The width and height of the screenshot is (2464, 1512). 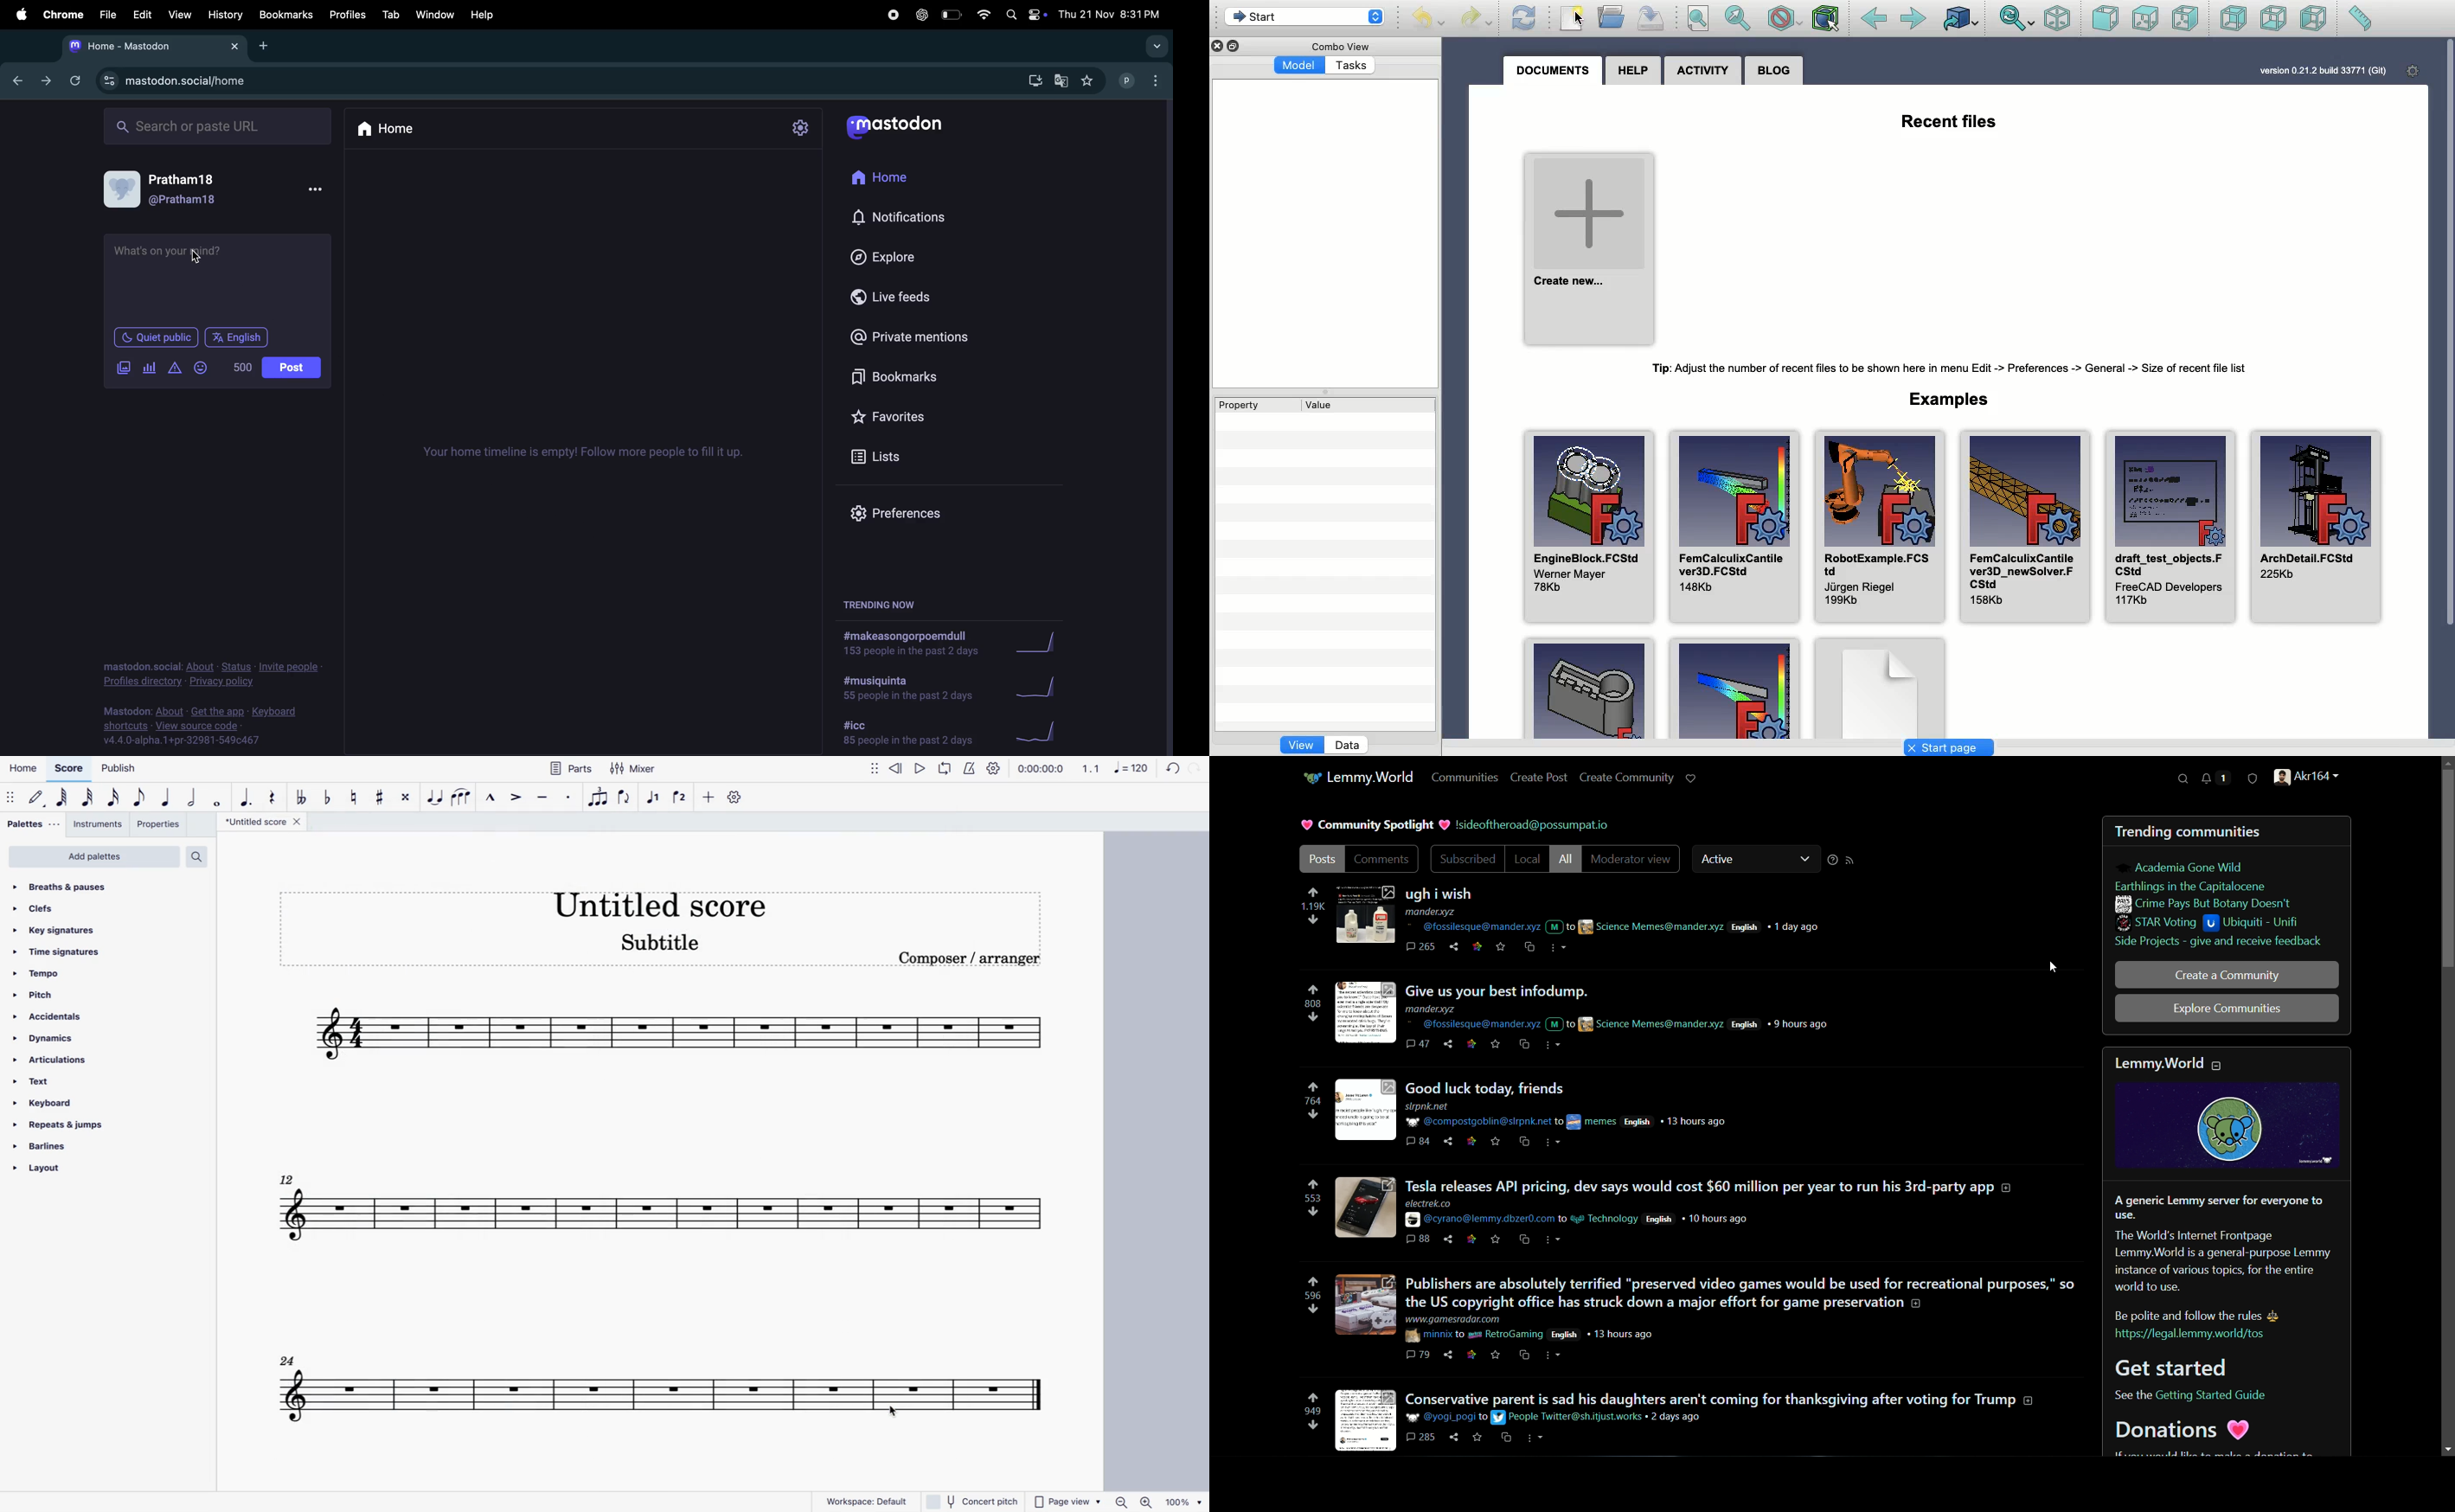 I want to click on toggle natural, so click(x=354, y=798).